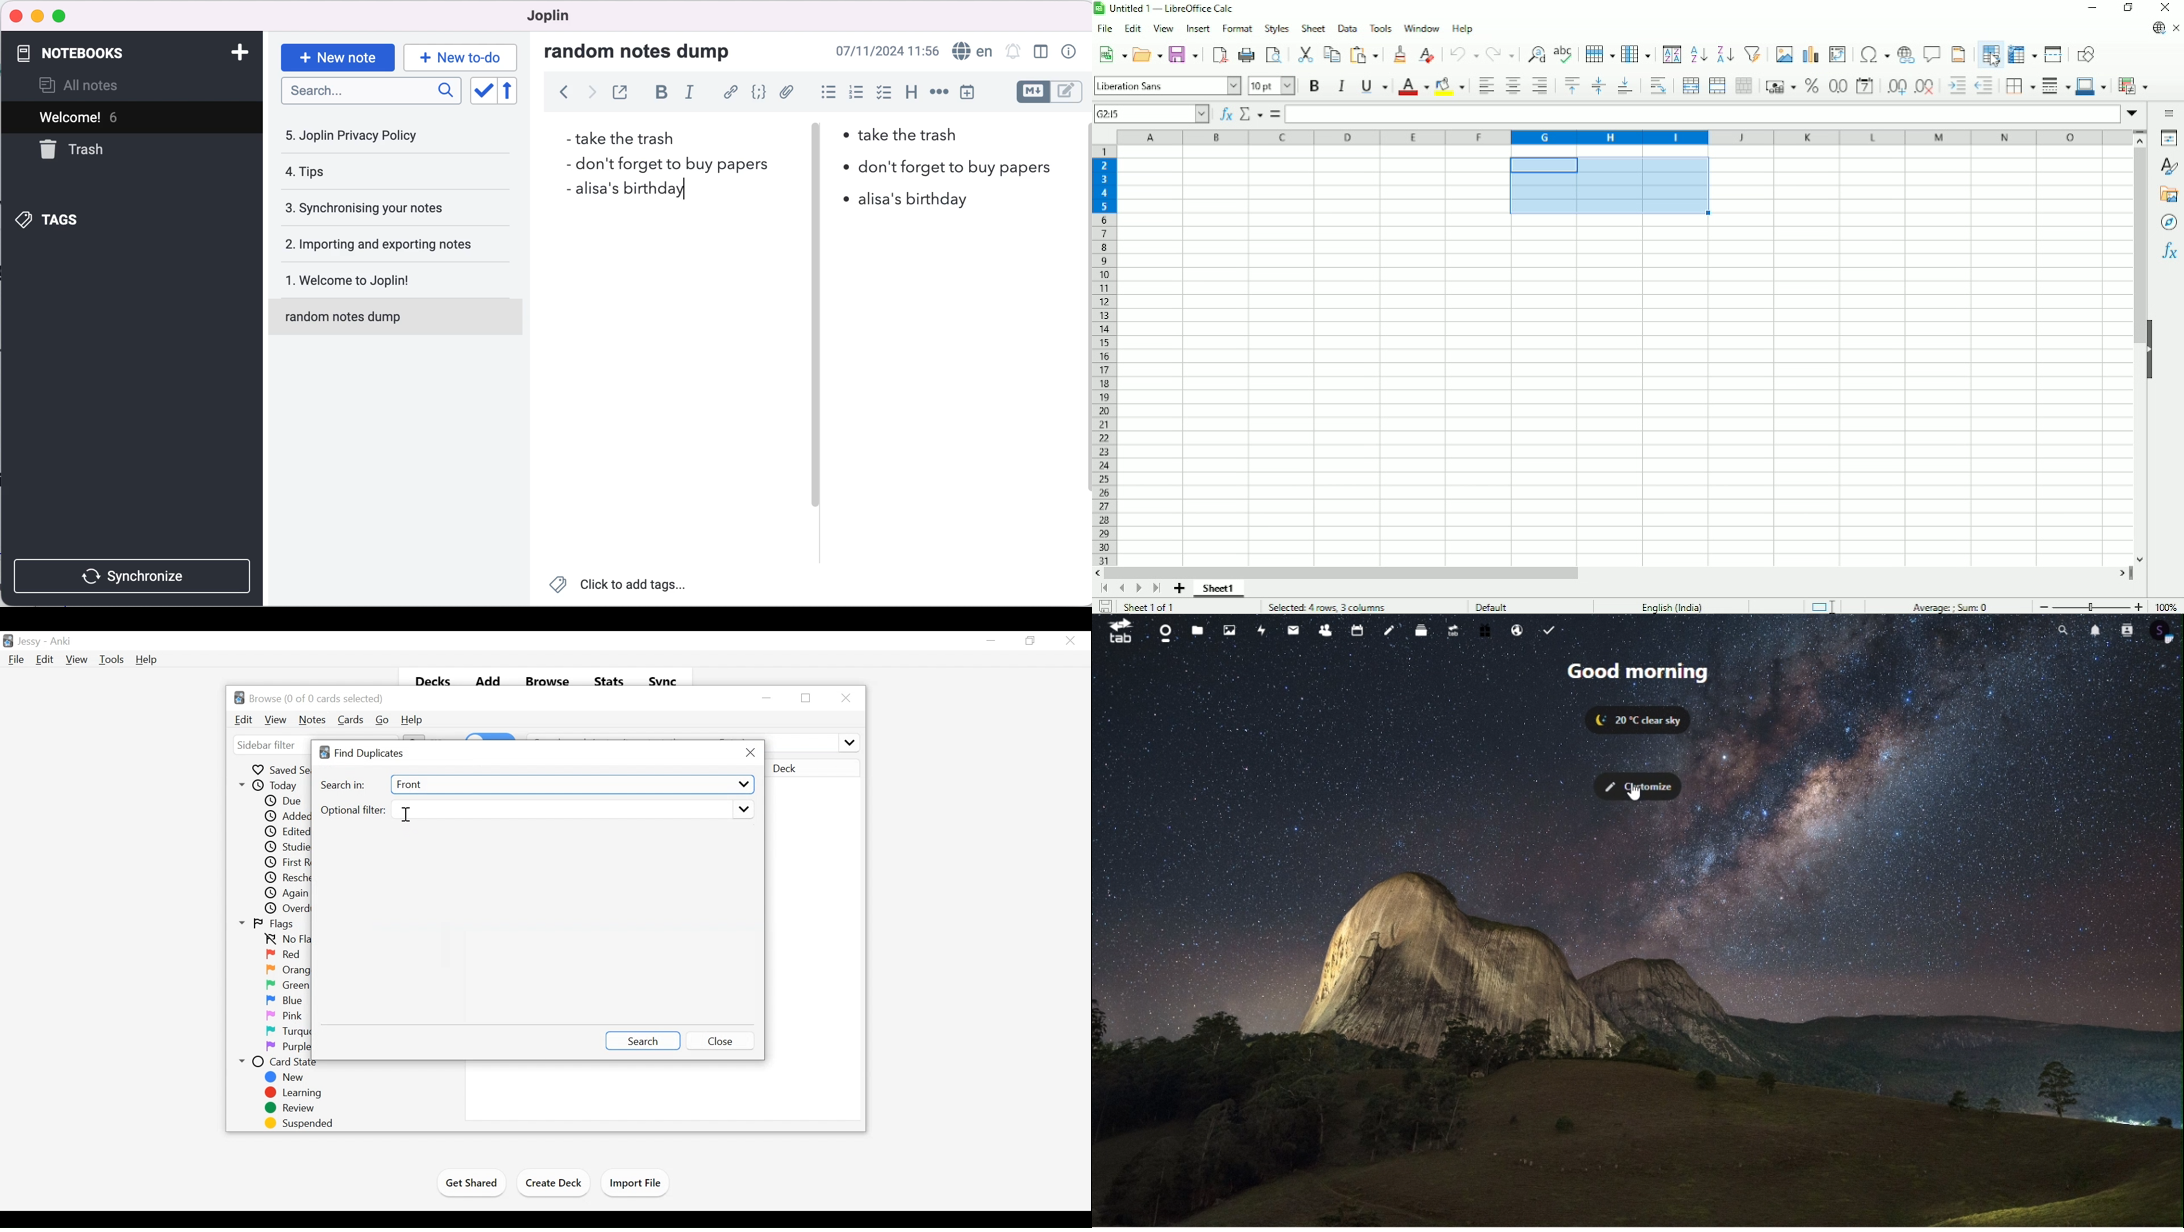 The height and width of the screenshot is (1232, 2184). Describe the element at coordinates (660, 164) in the screenshot. I see `don't forget to buy papers` at that location.